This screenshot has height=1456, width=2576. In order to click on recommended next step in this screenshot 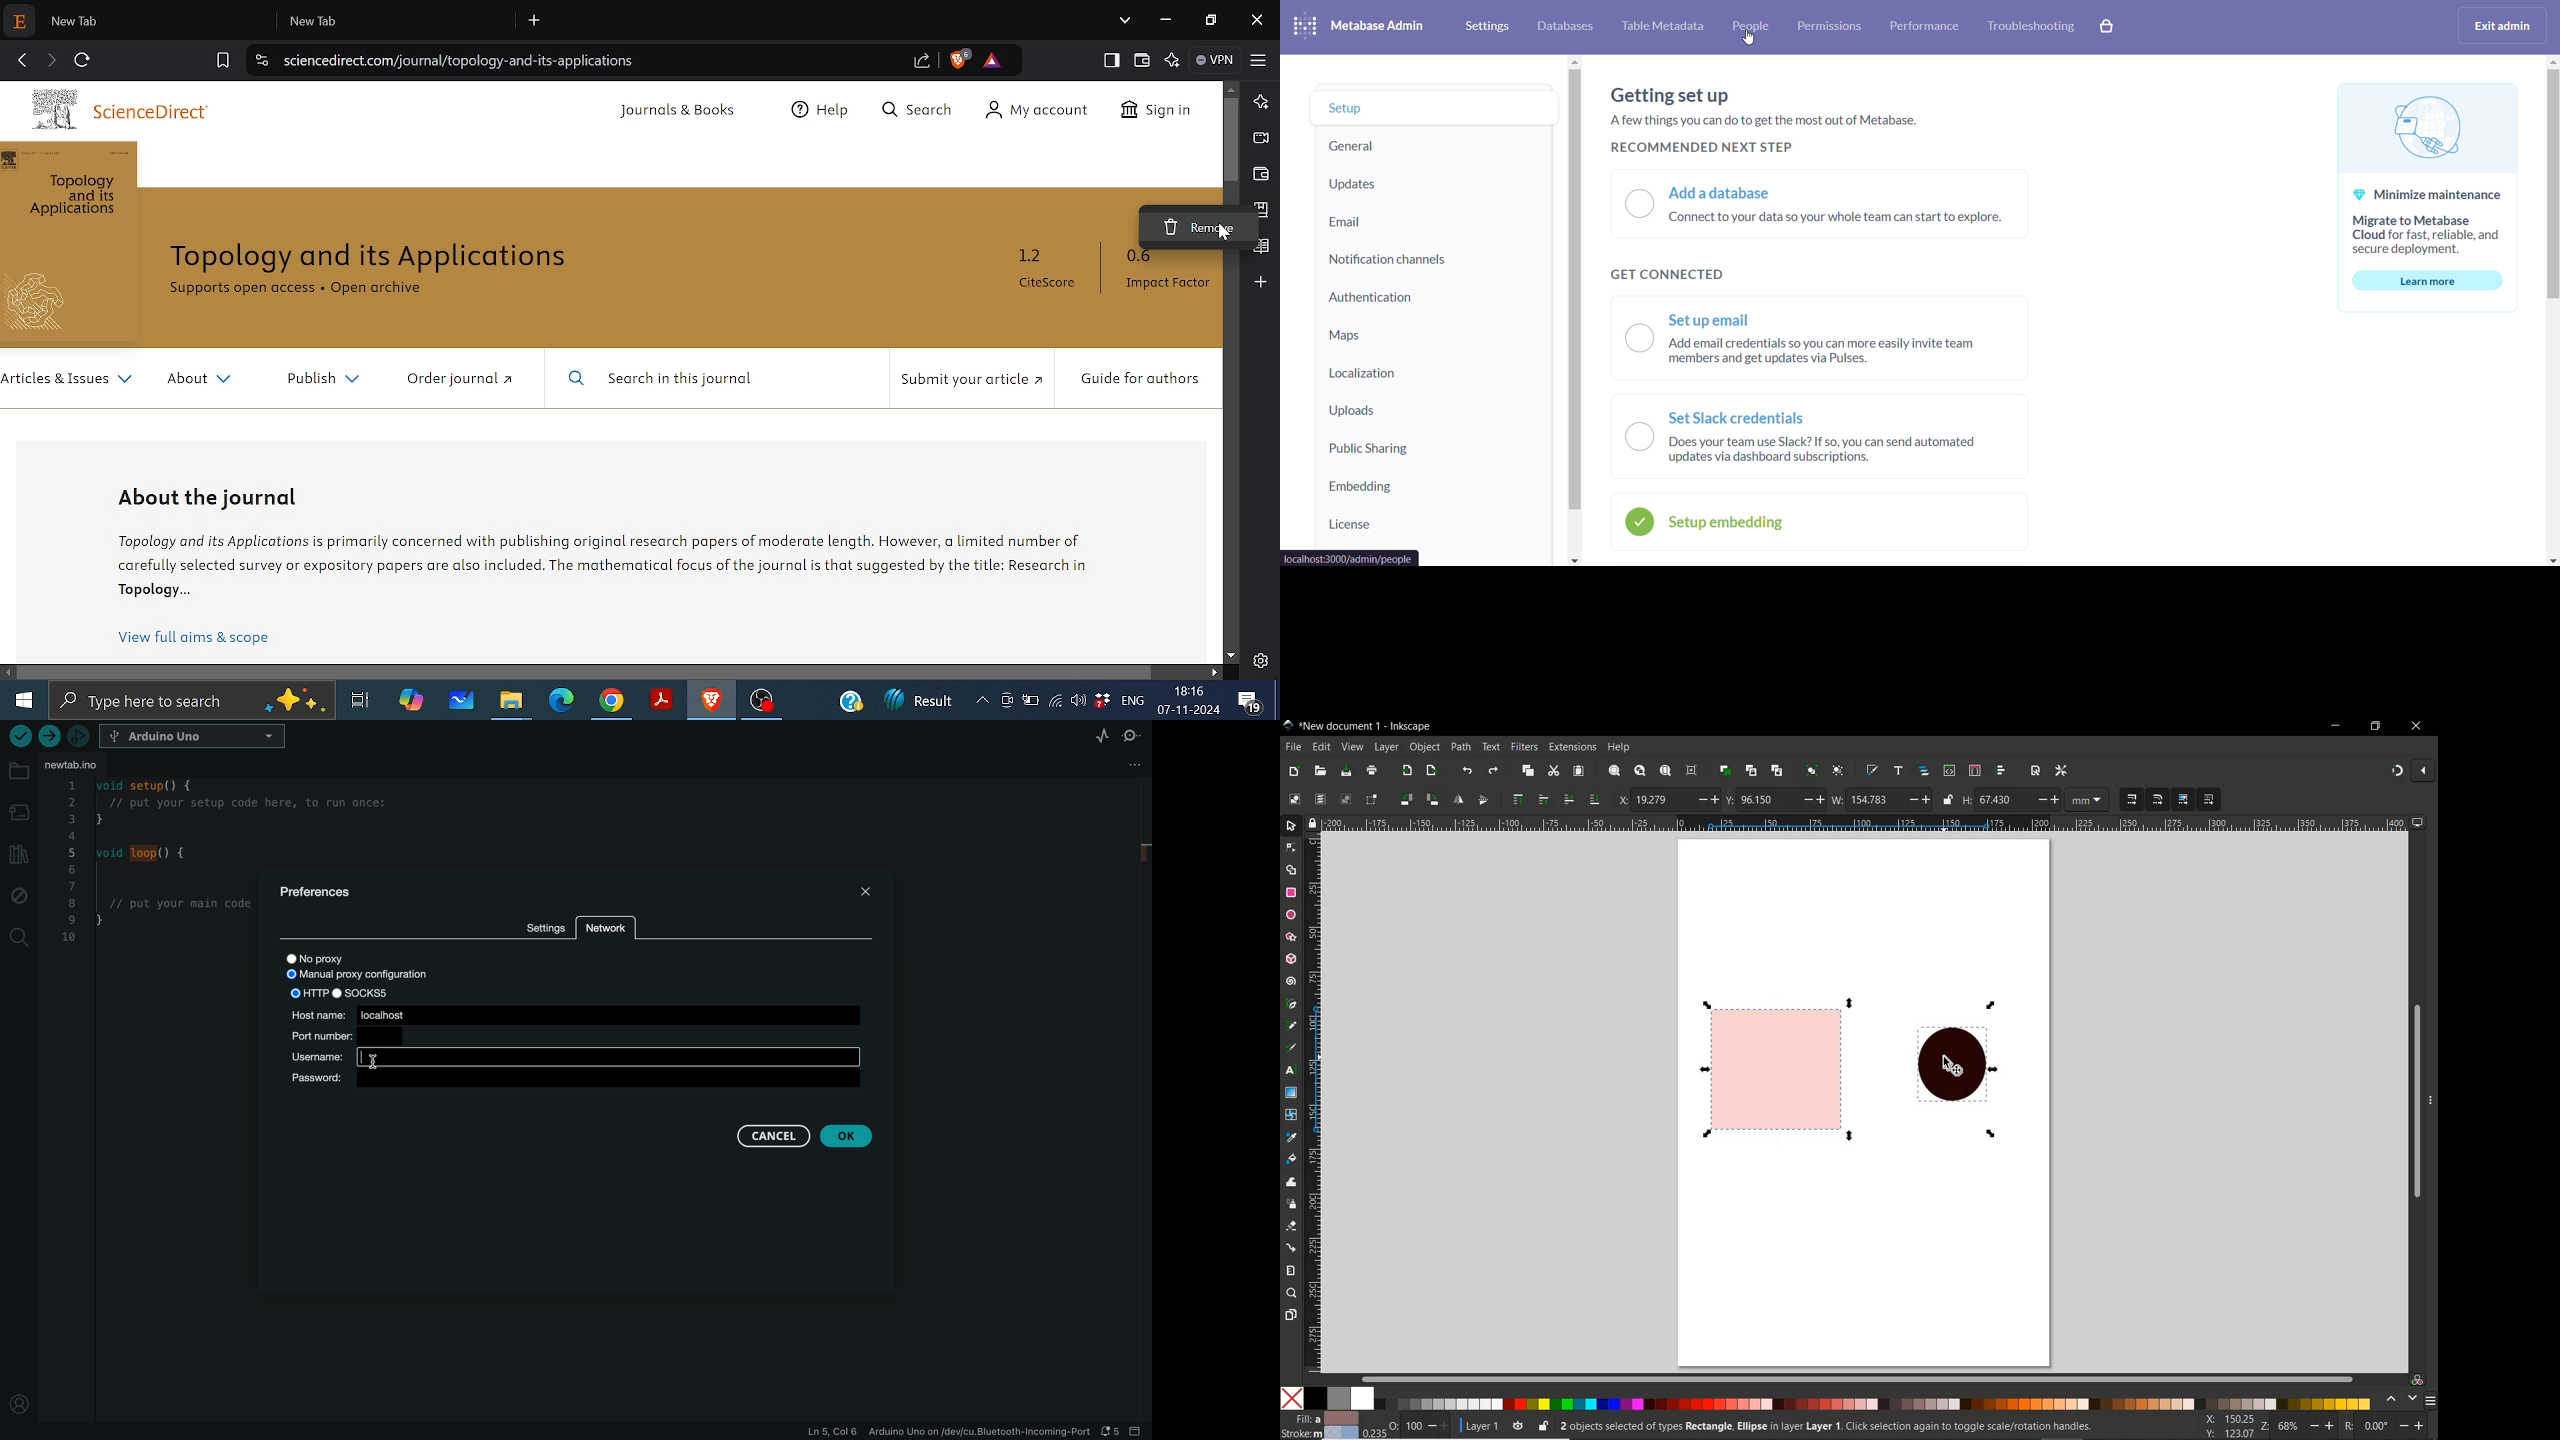, I will do `click(1705, 148)`.